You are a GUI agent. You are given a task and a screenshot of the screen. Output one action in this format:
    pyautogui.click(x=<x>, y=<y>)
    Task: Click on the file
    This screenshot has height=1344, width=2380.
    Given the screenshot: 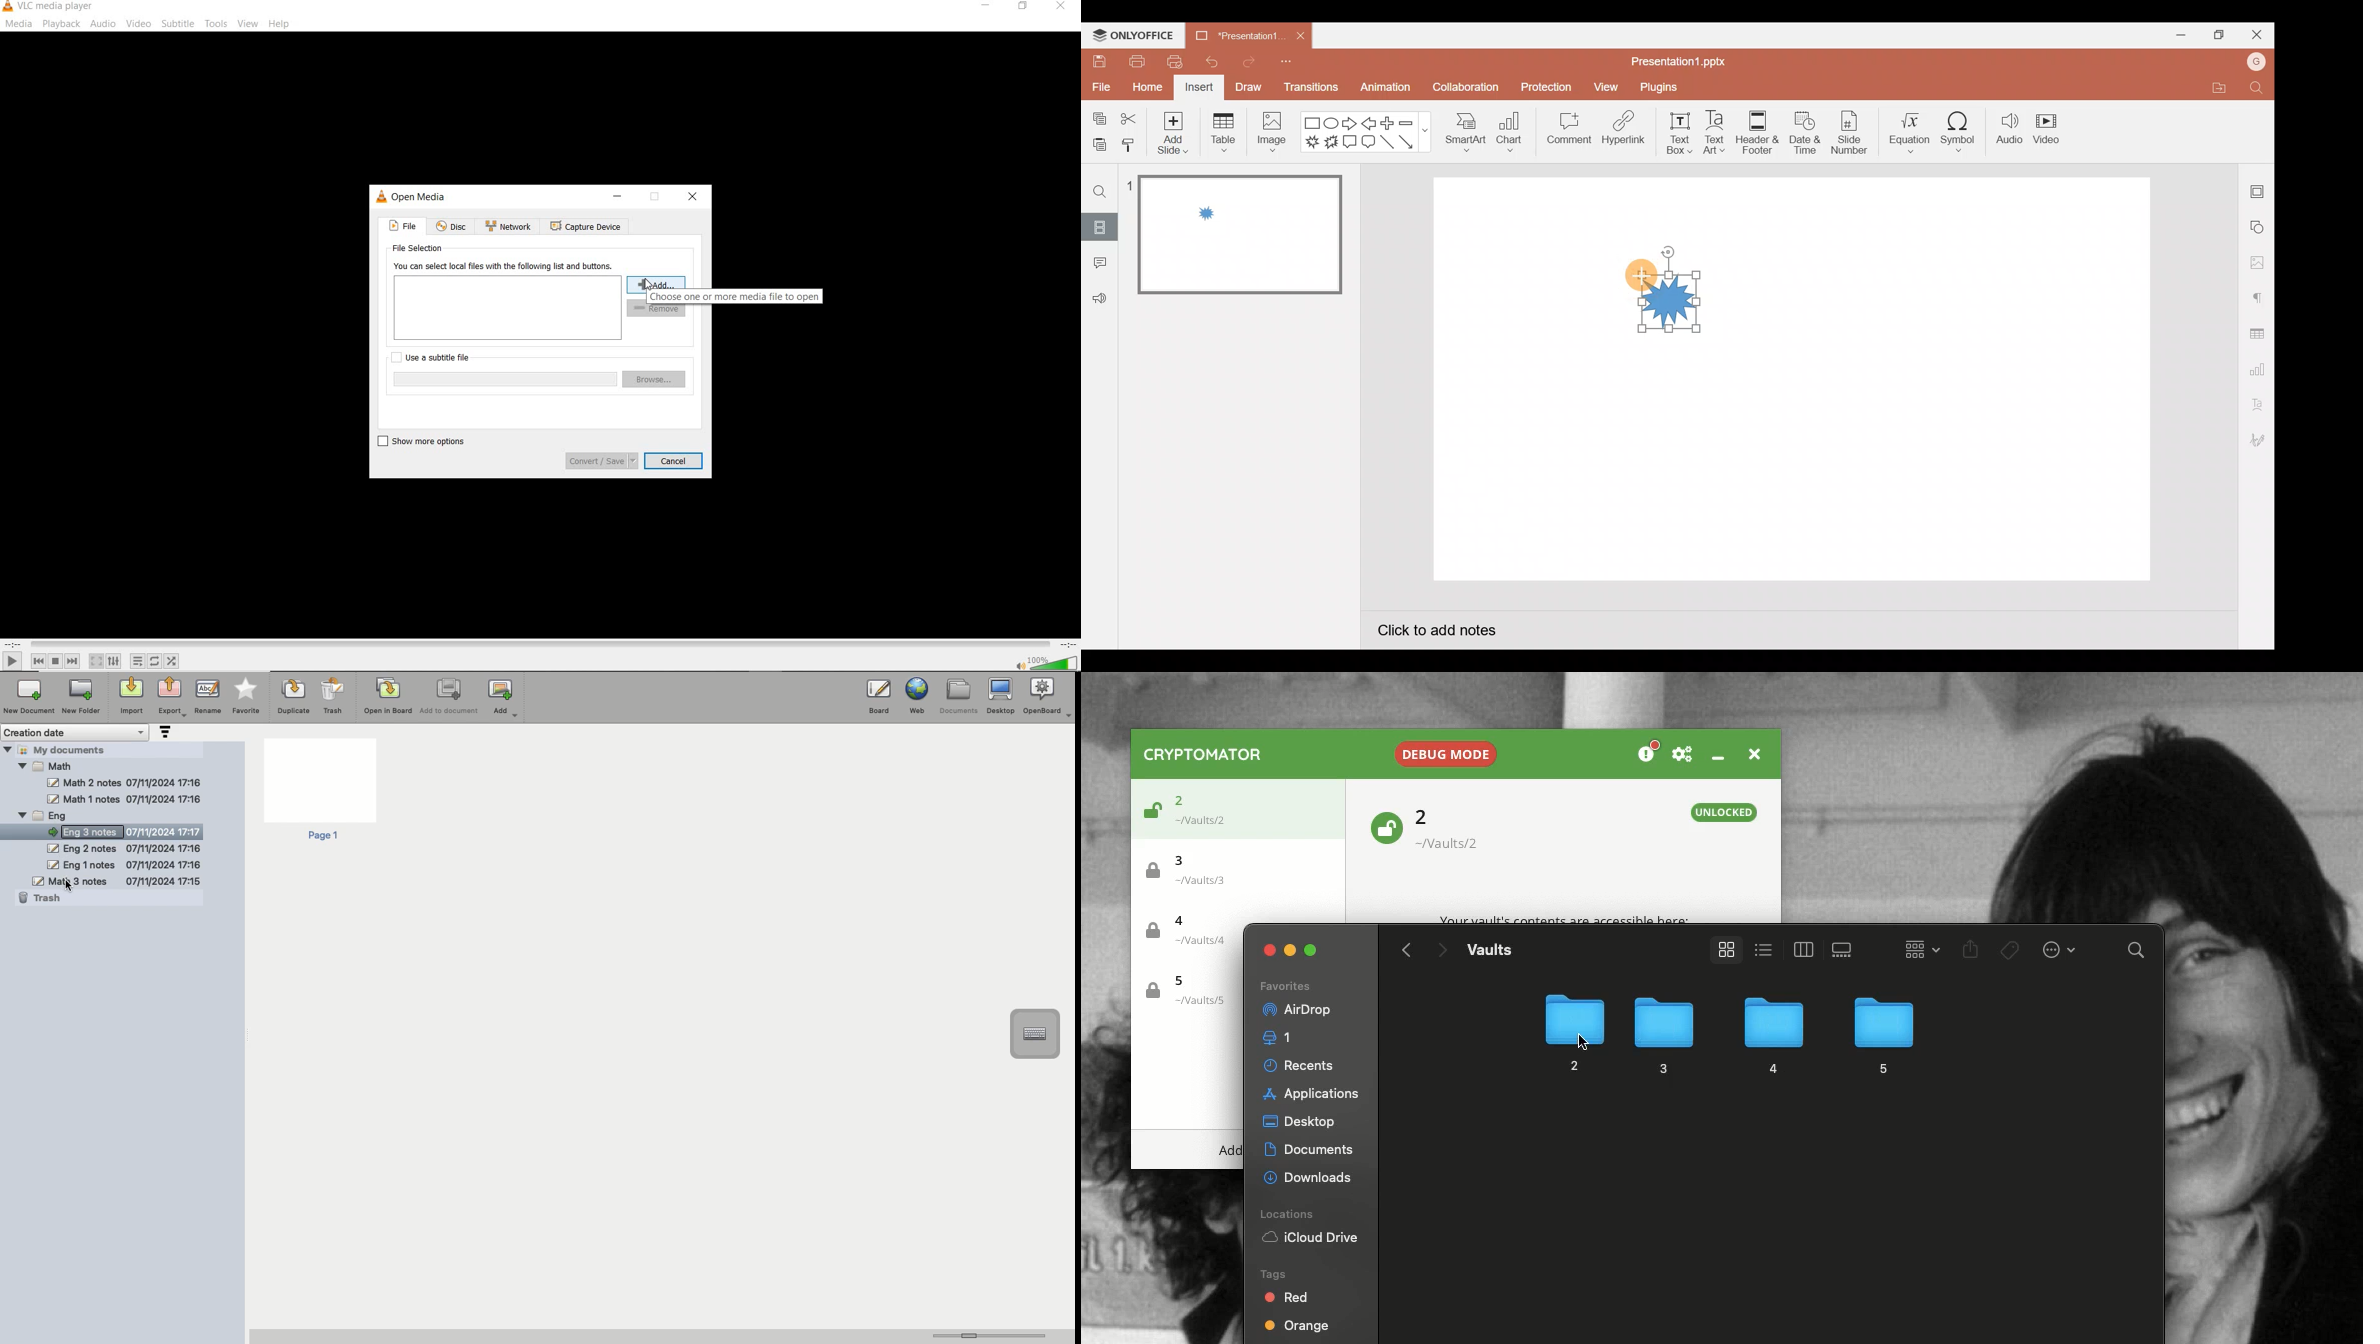 What is the action you would take?
    pyautogui.click(x=402, y=225)
    